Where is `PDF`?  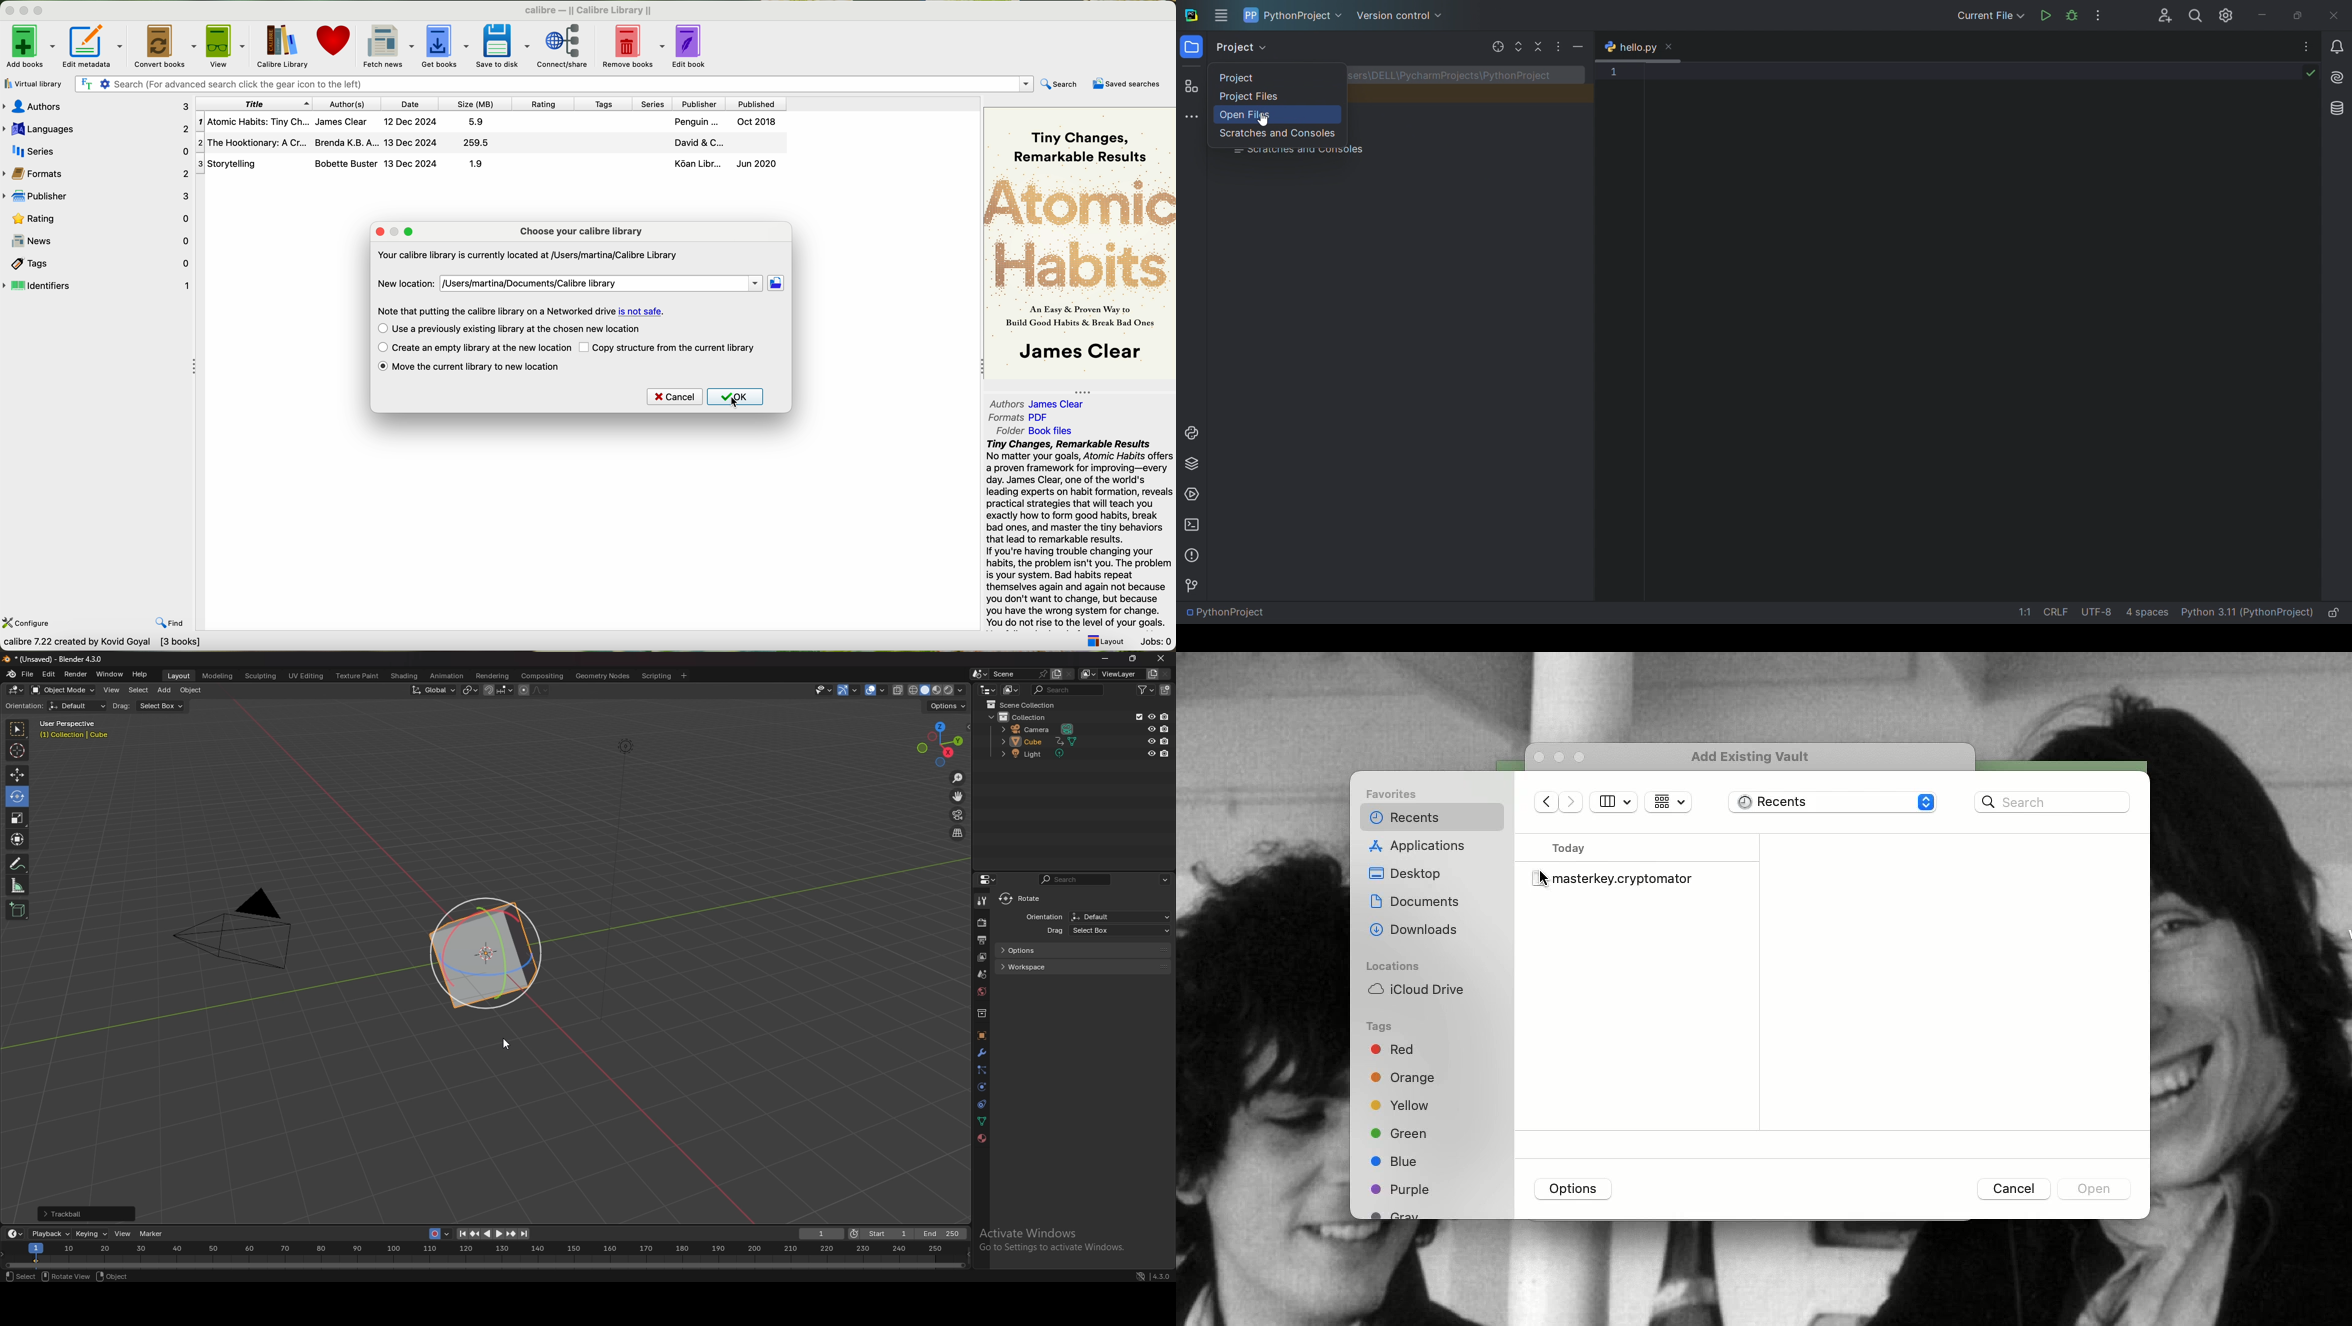
PDF is located at coordinates (1044, 416).